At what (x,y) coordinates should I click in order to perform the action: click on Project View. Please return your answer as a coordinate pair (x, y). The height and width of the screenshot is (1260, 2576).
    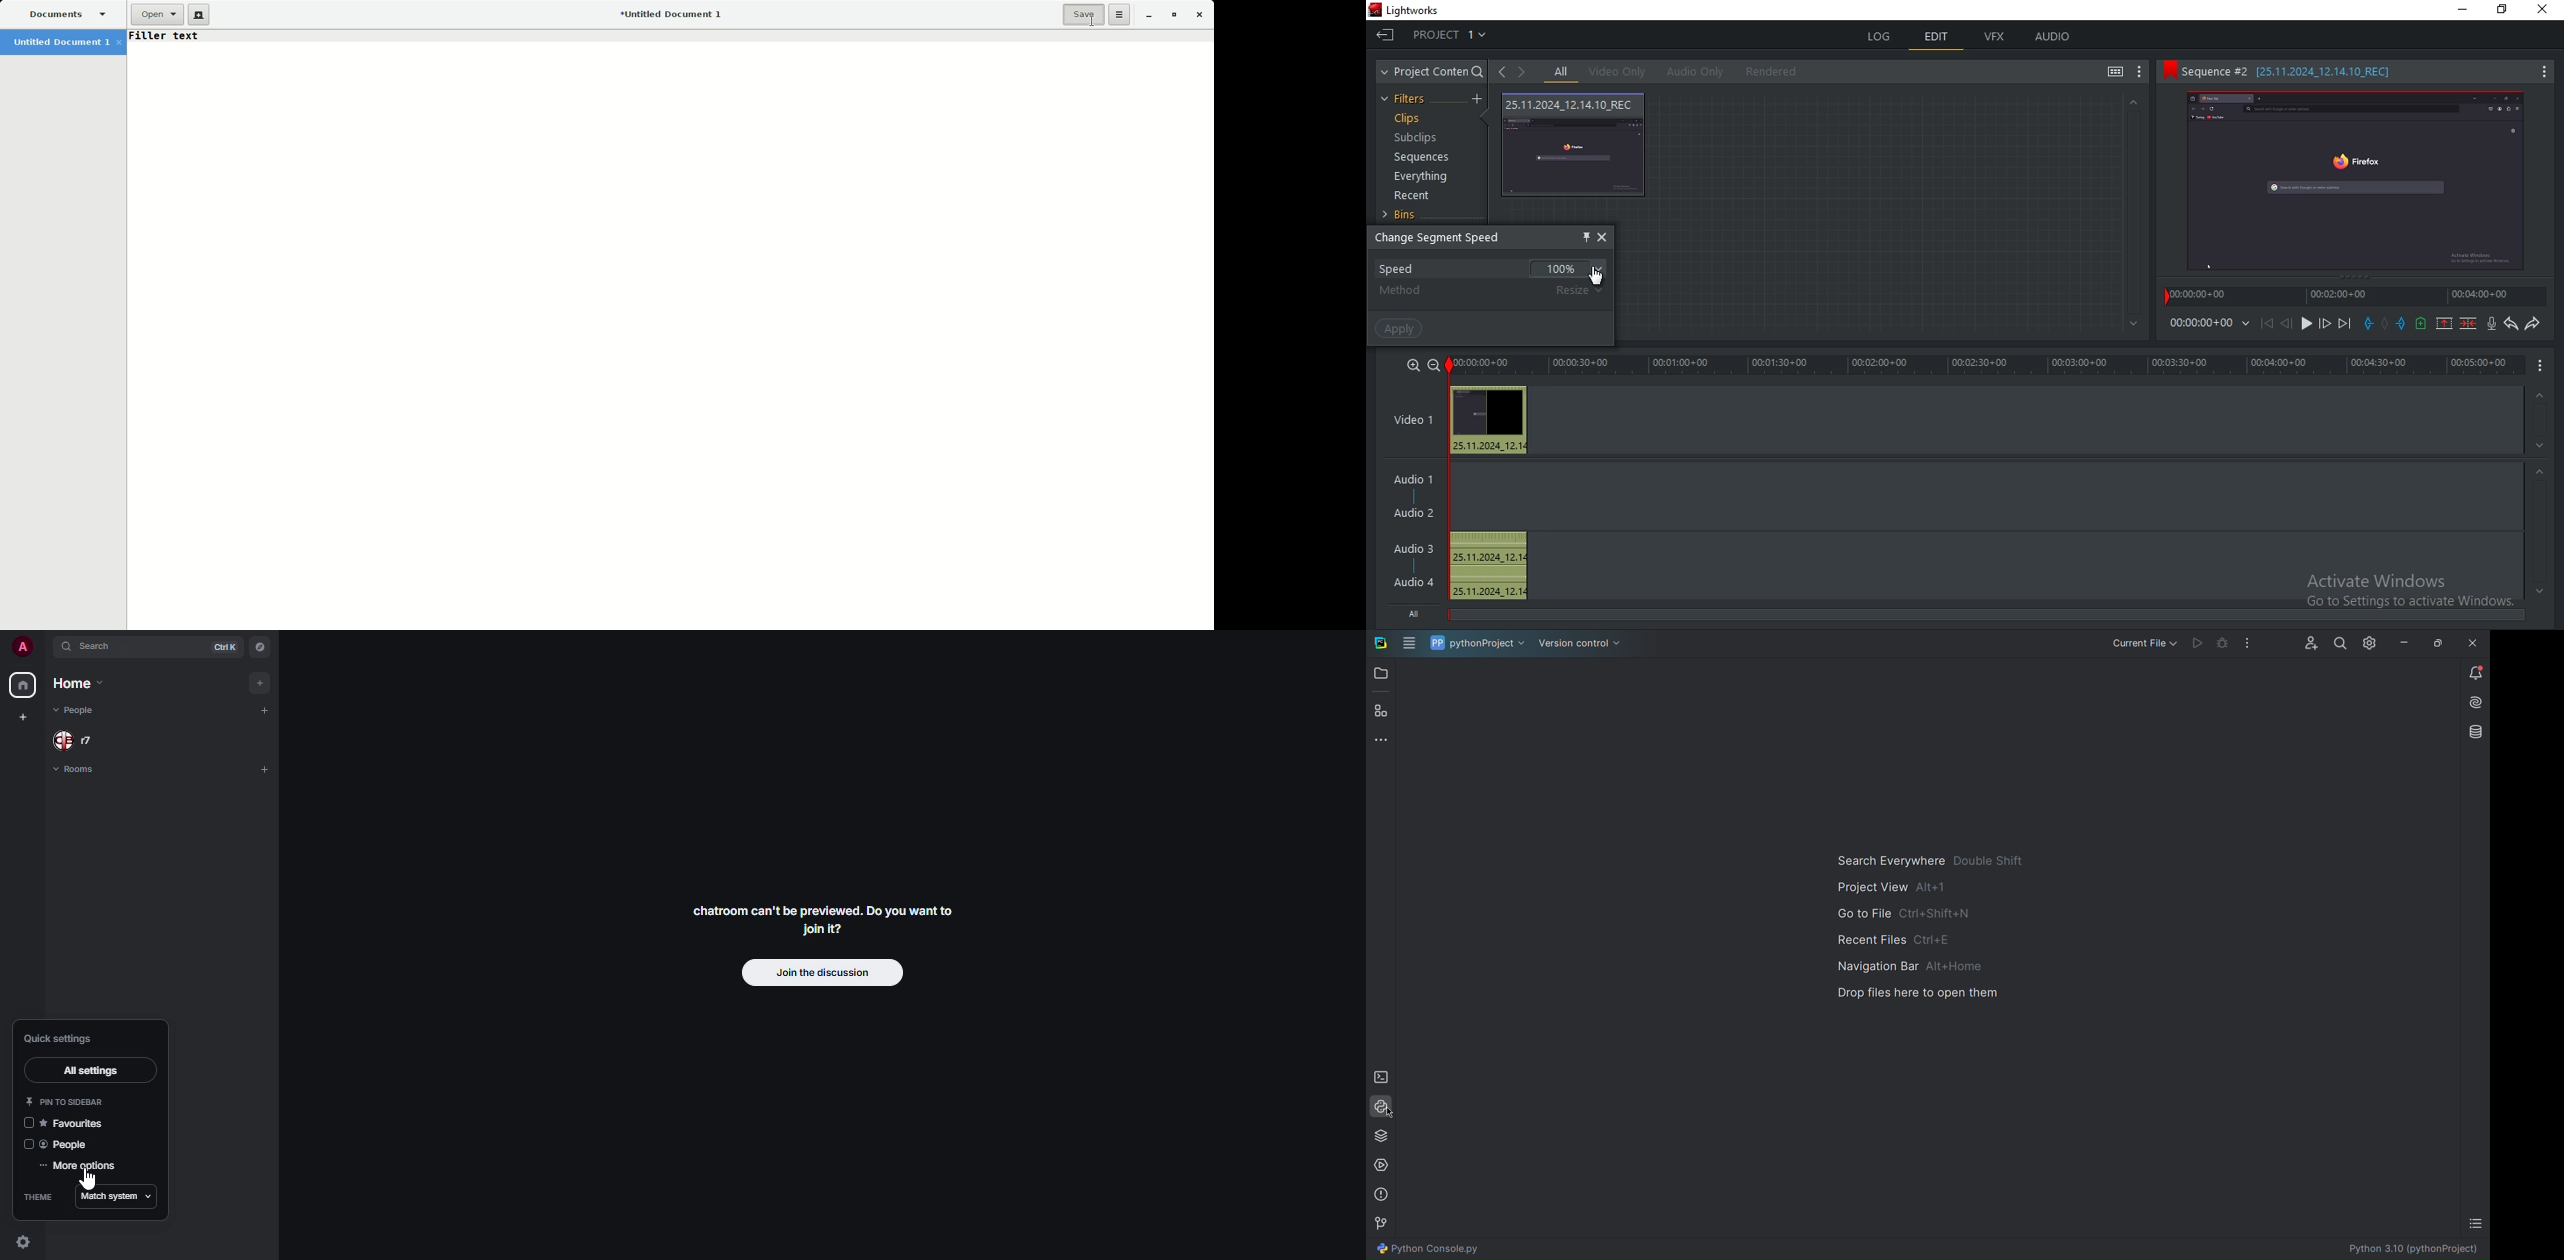
    Looking at the image, I should click on (1891, 888).